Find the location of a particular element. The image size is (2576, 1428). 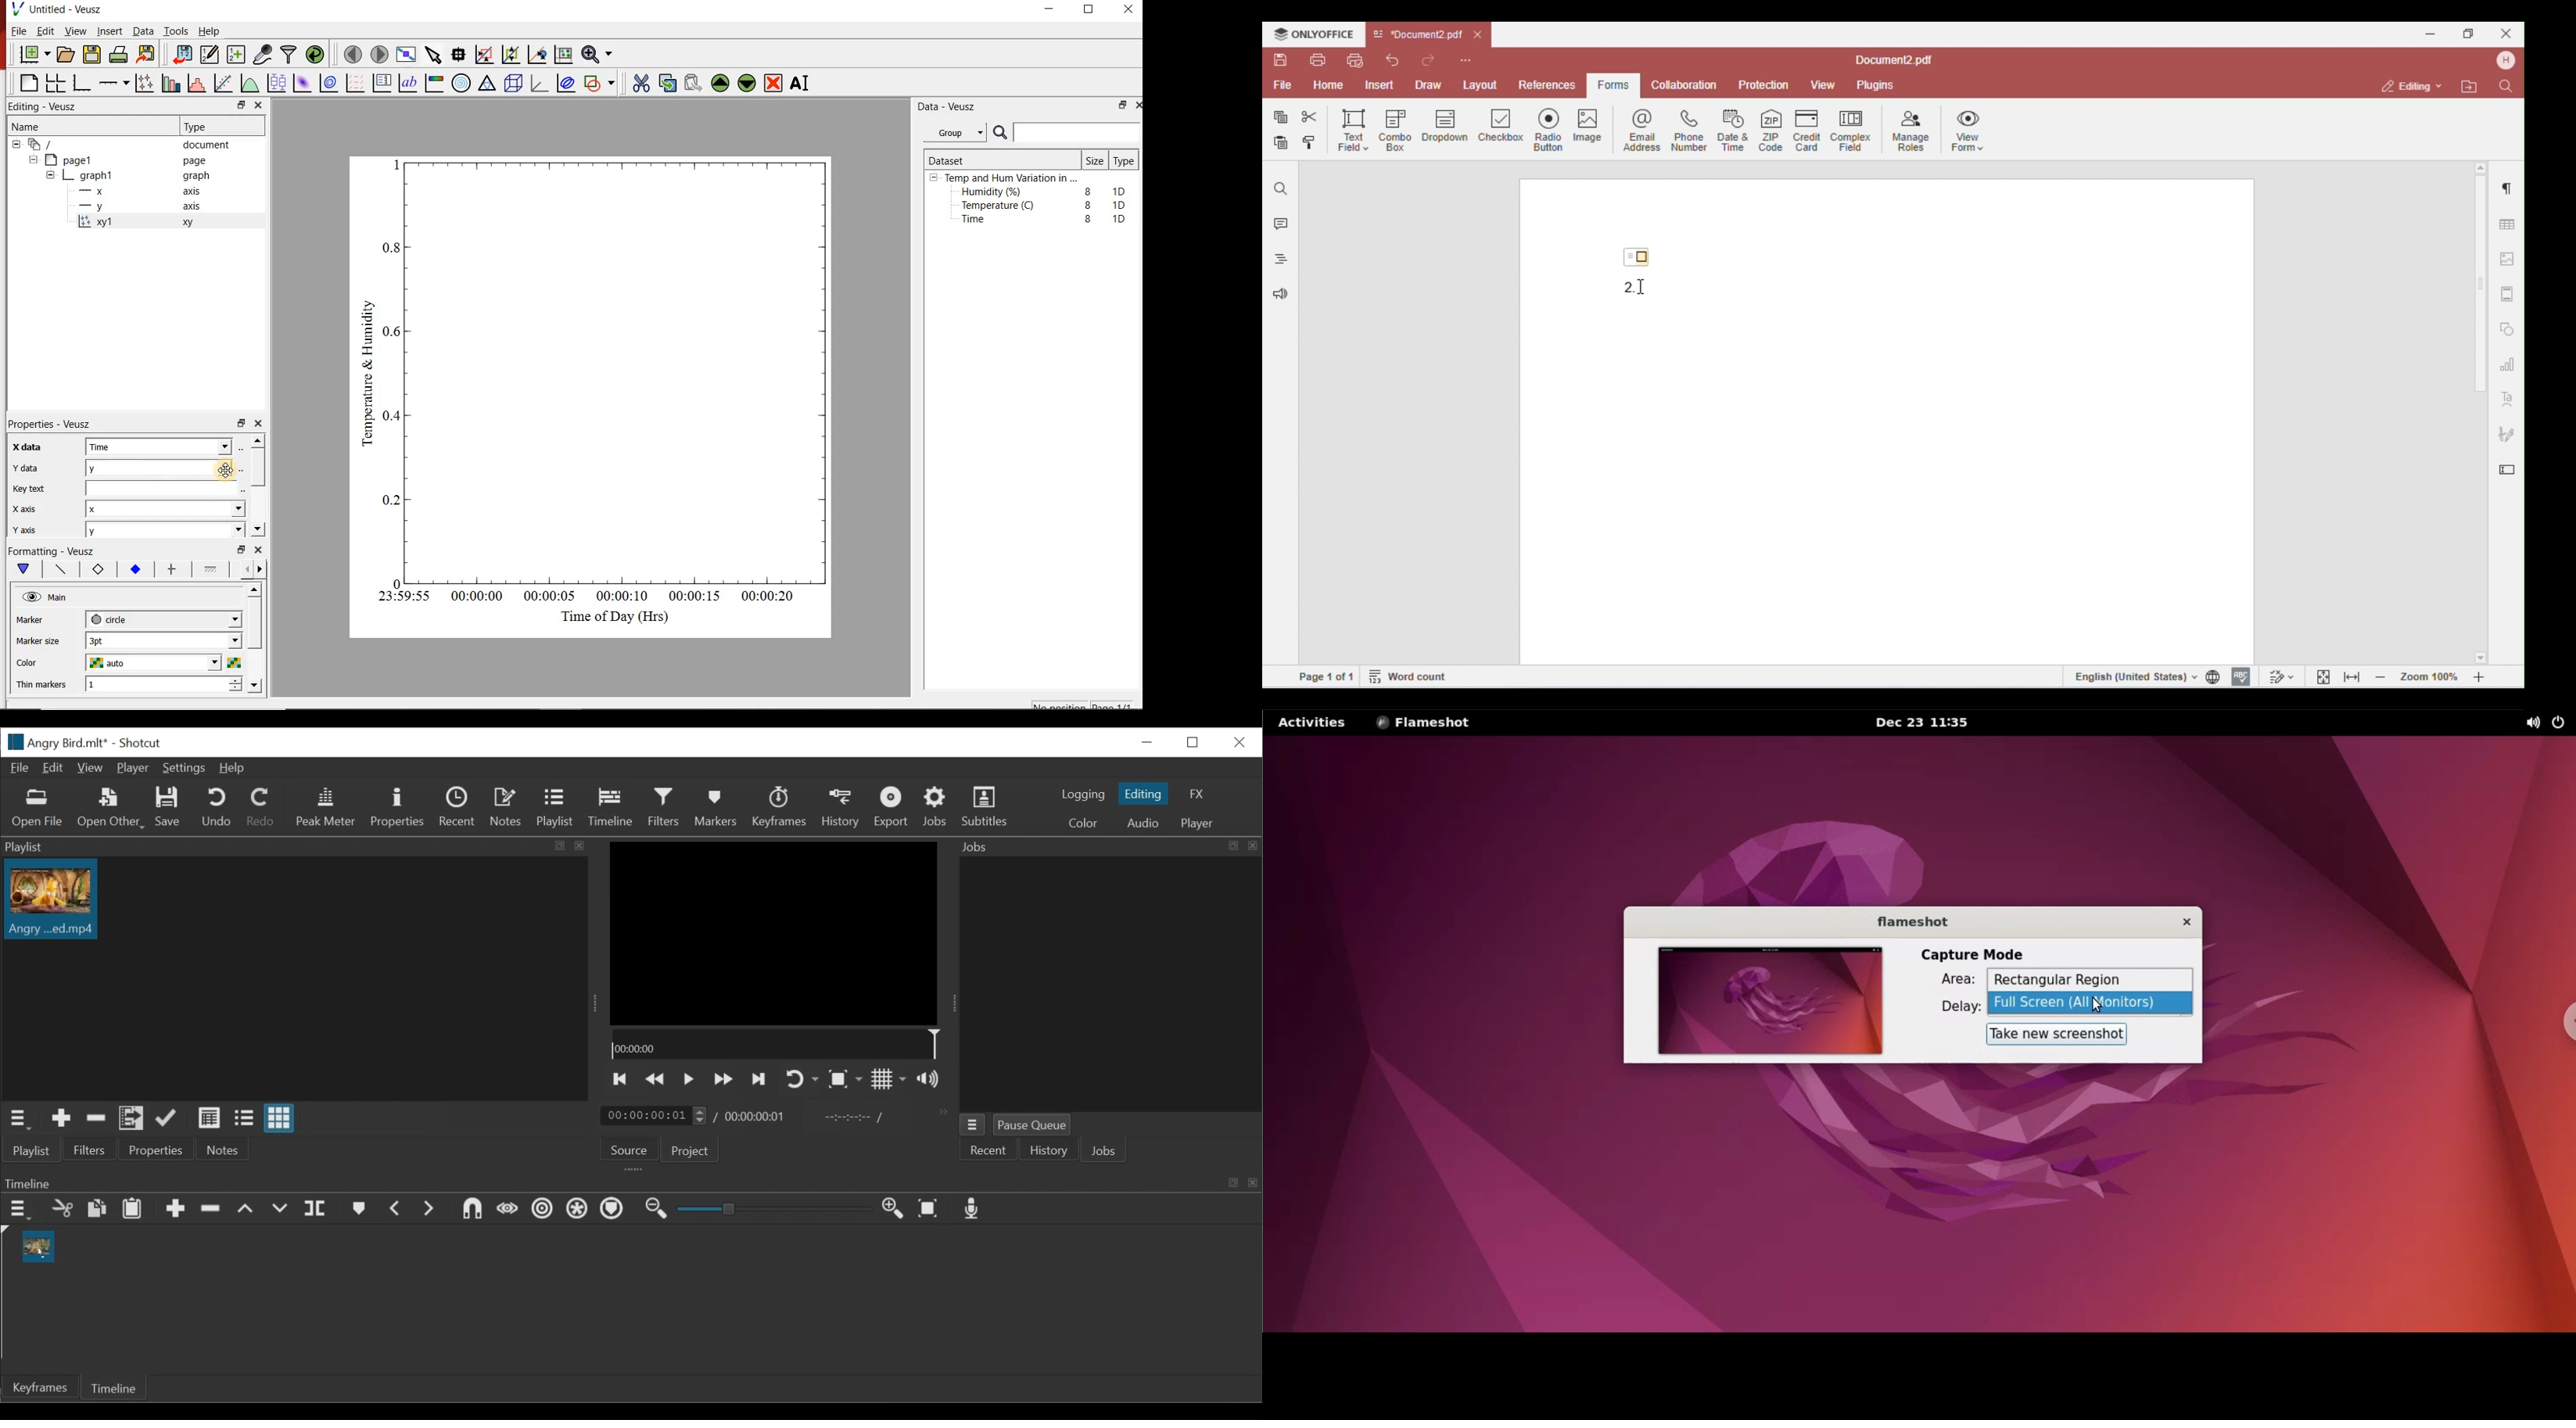

Notes is located at coordinates (504, 808).